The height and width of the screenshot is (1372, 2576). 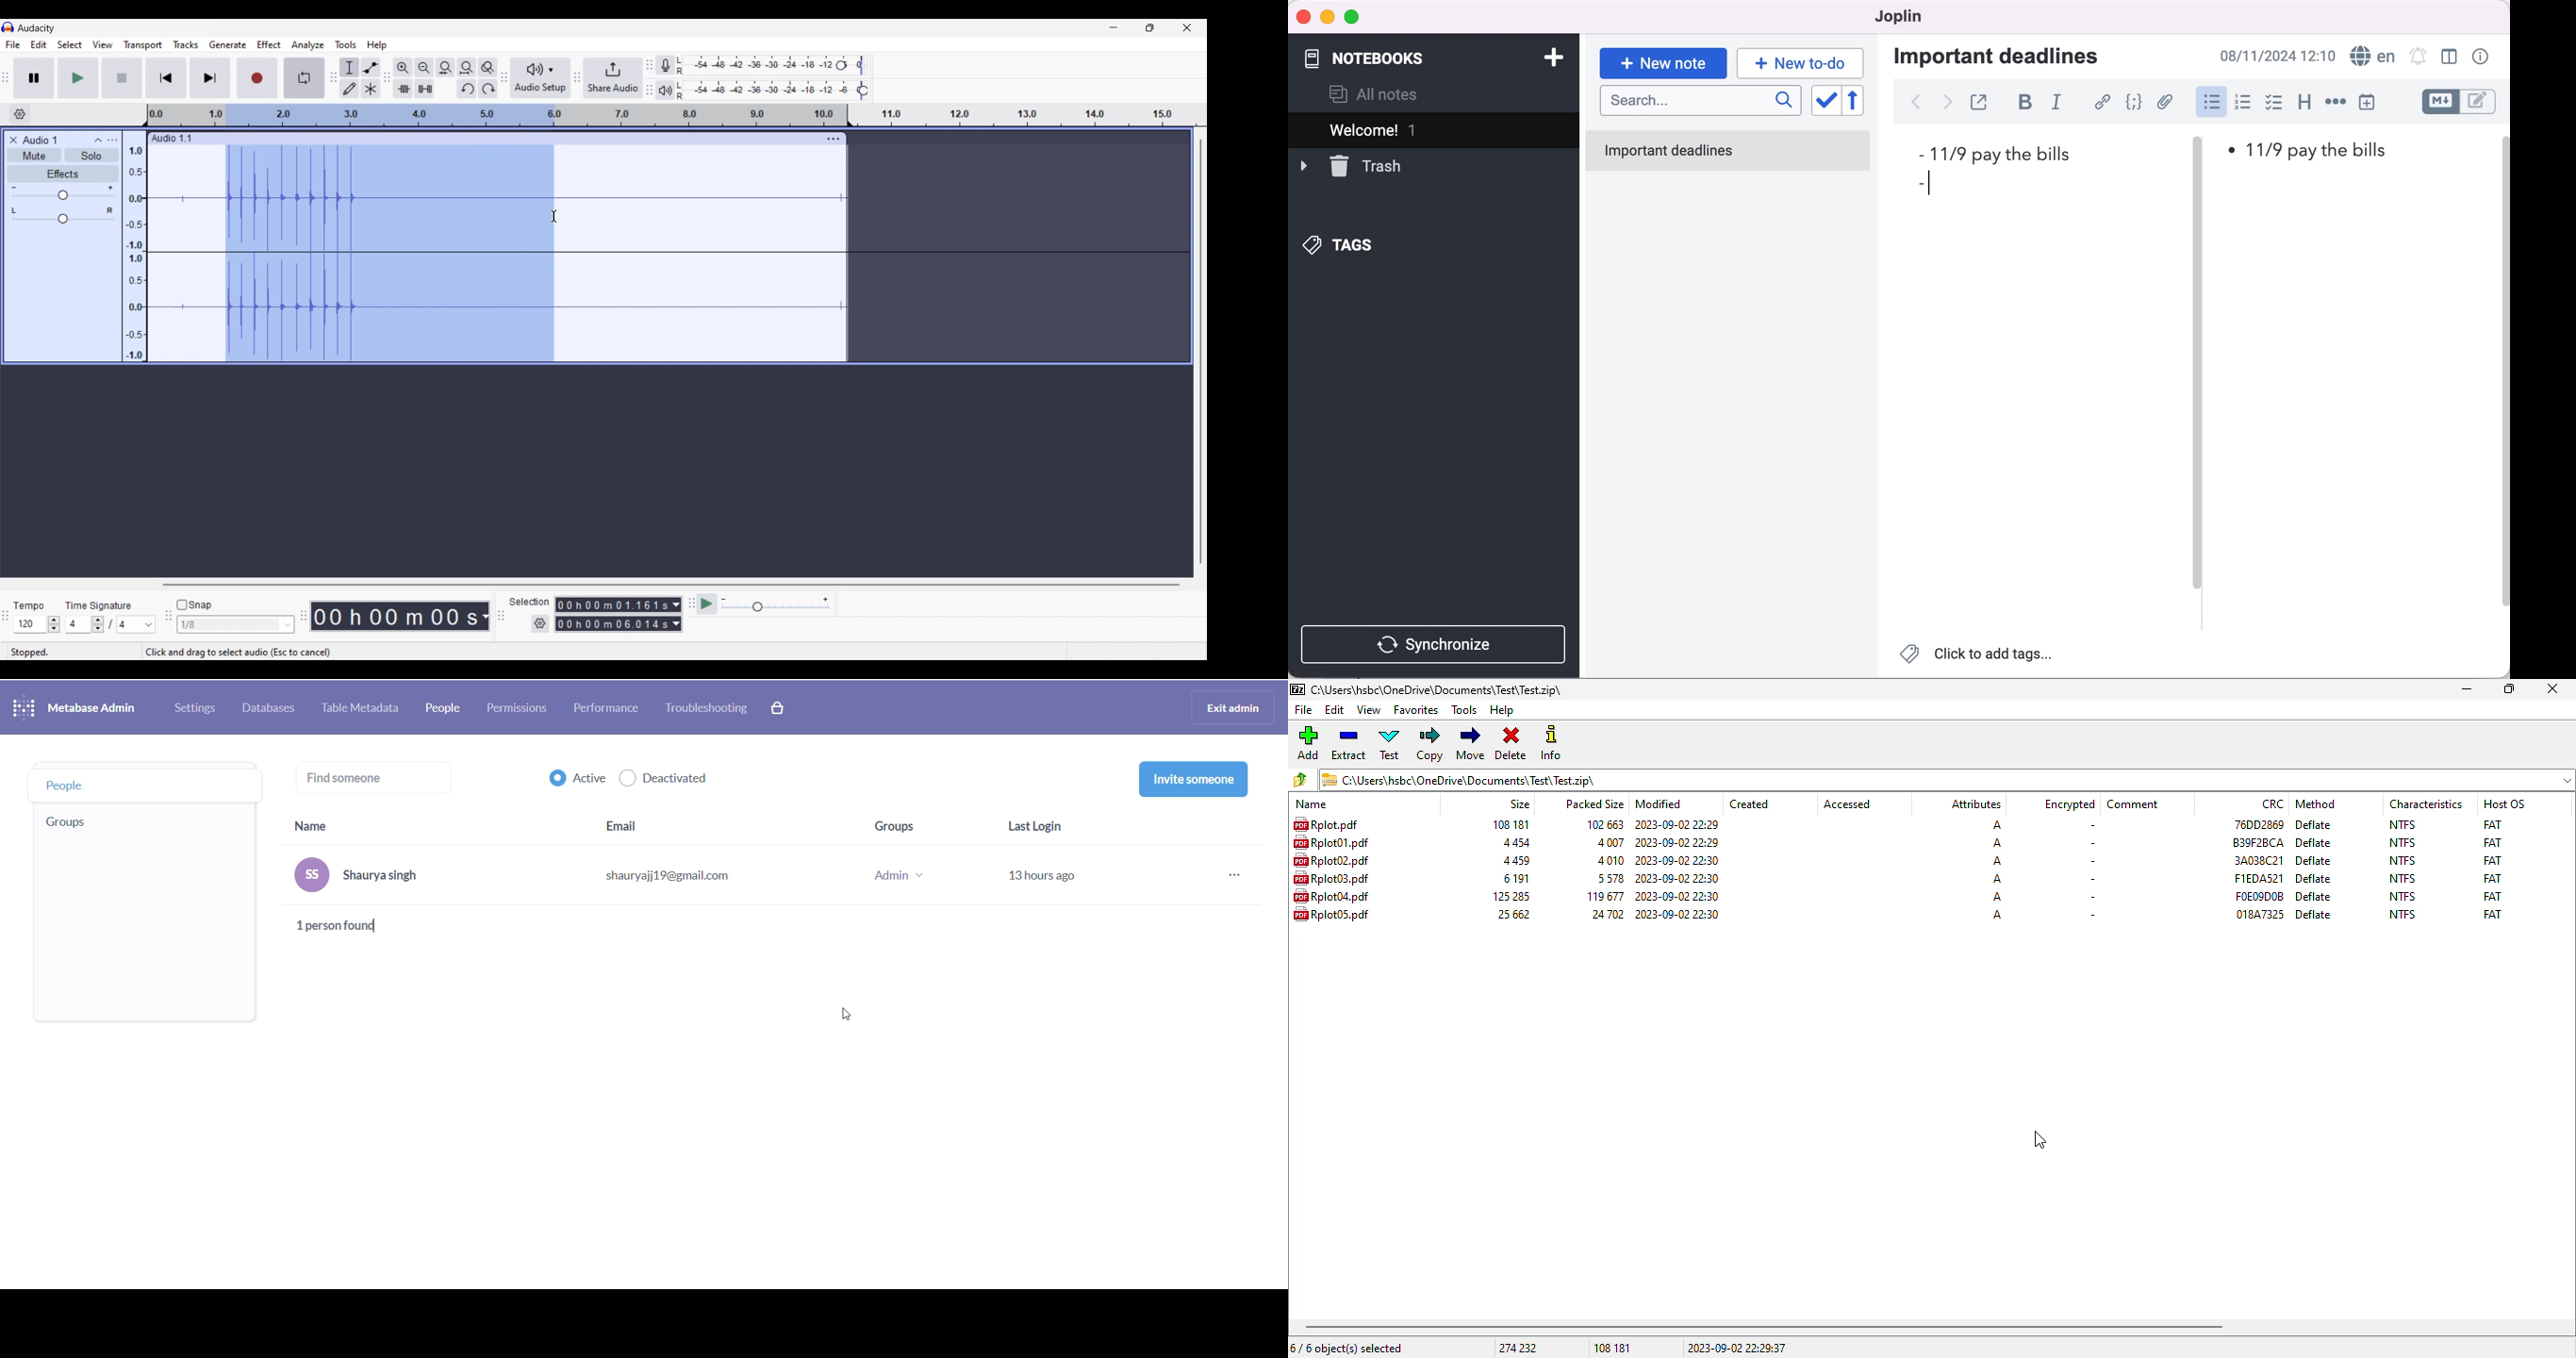 What do you see at coordinates (1981, 656) in the screenshot?
I see `click to add tags` at bounding box center [1981, 656].